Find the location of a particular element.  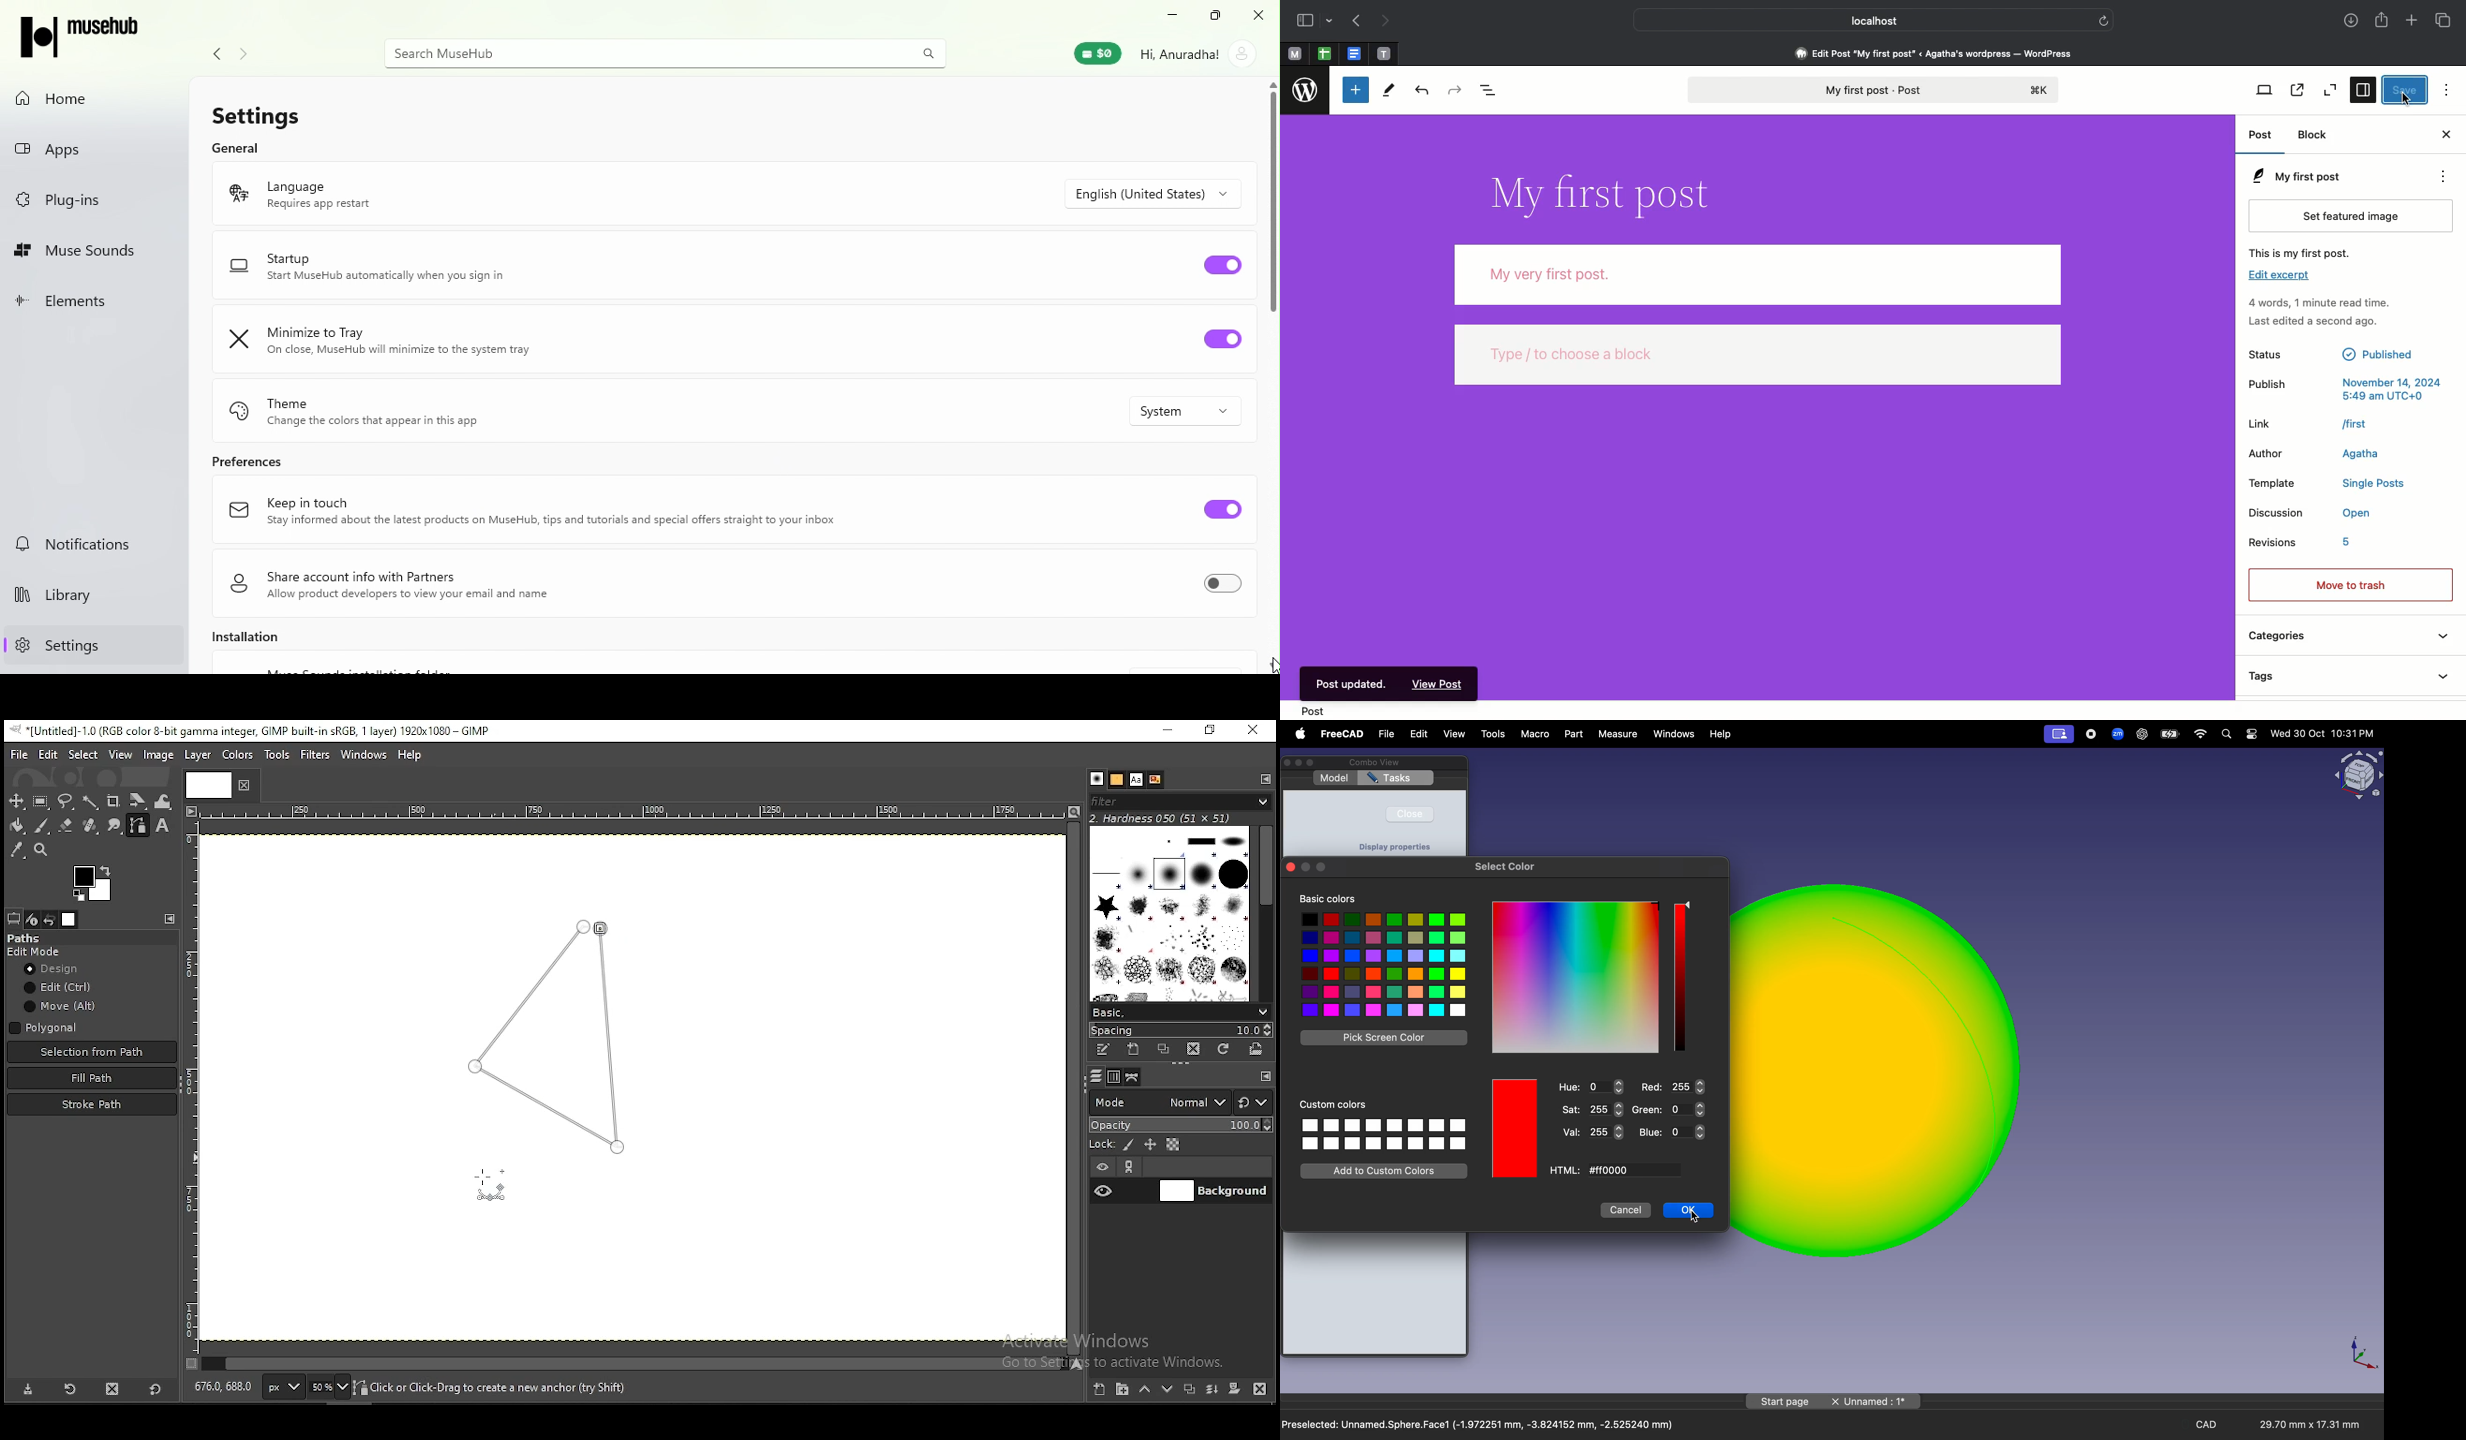

tools is located at coordinates (1494, 735).